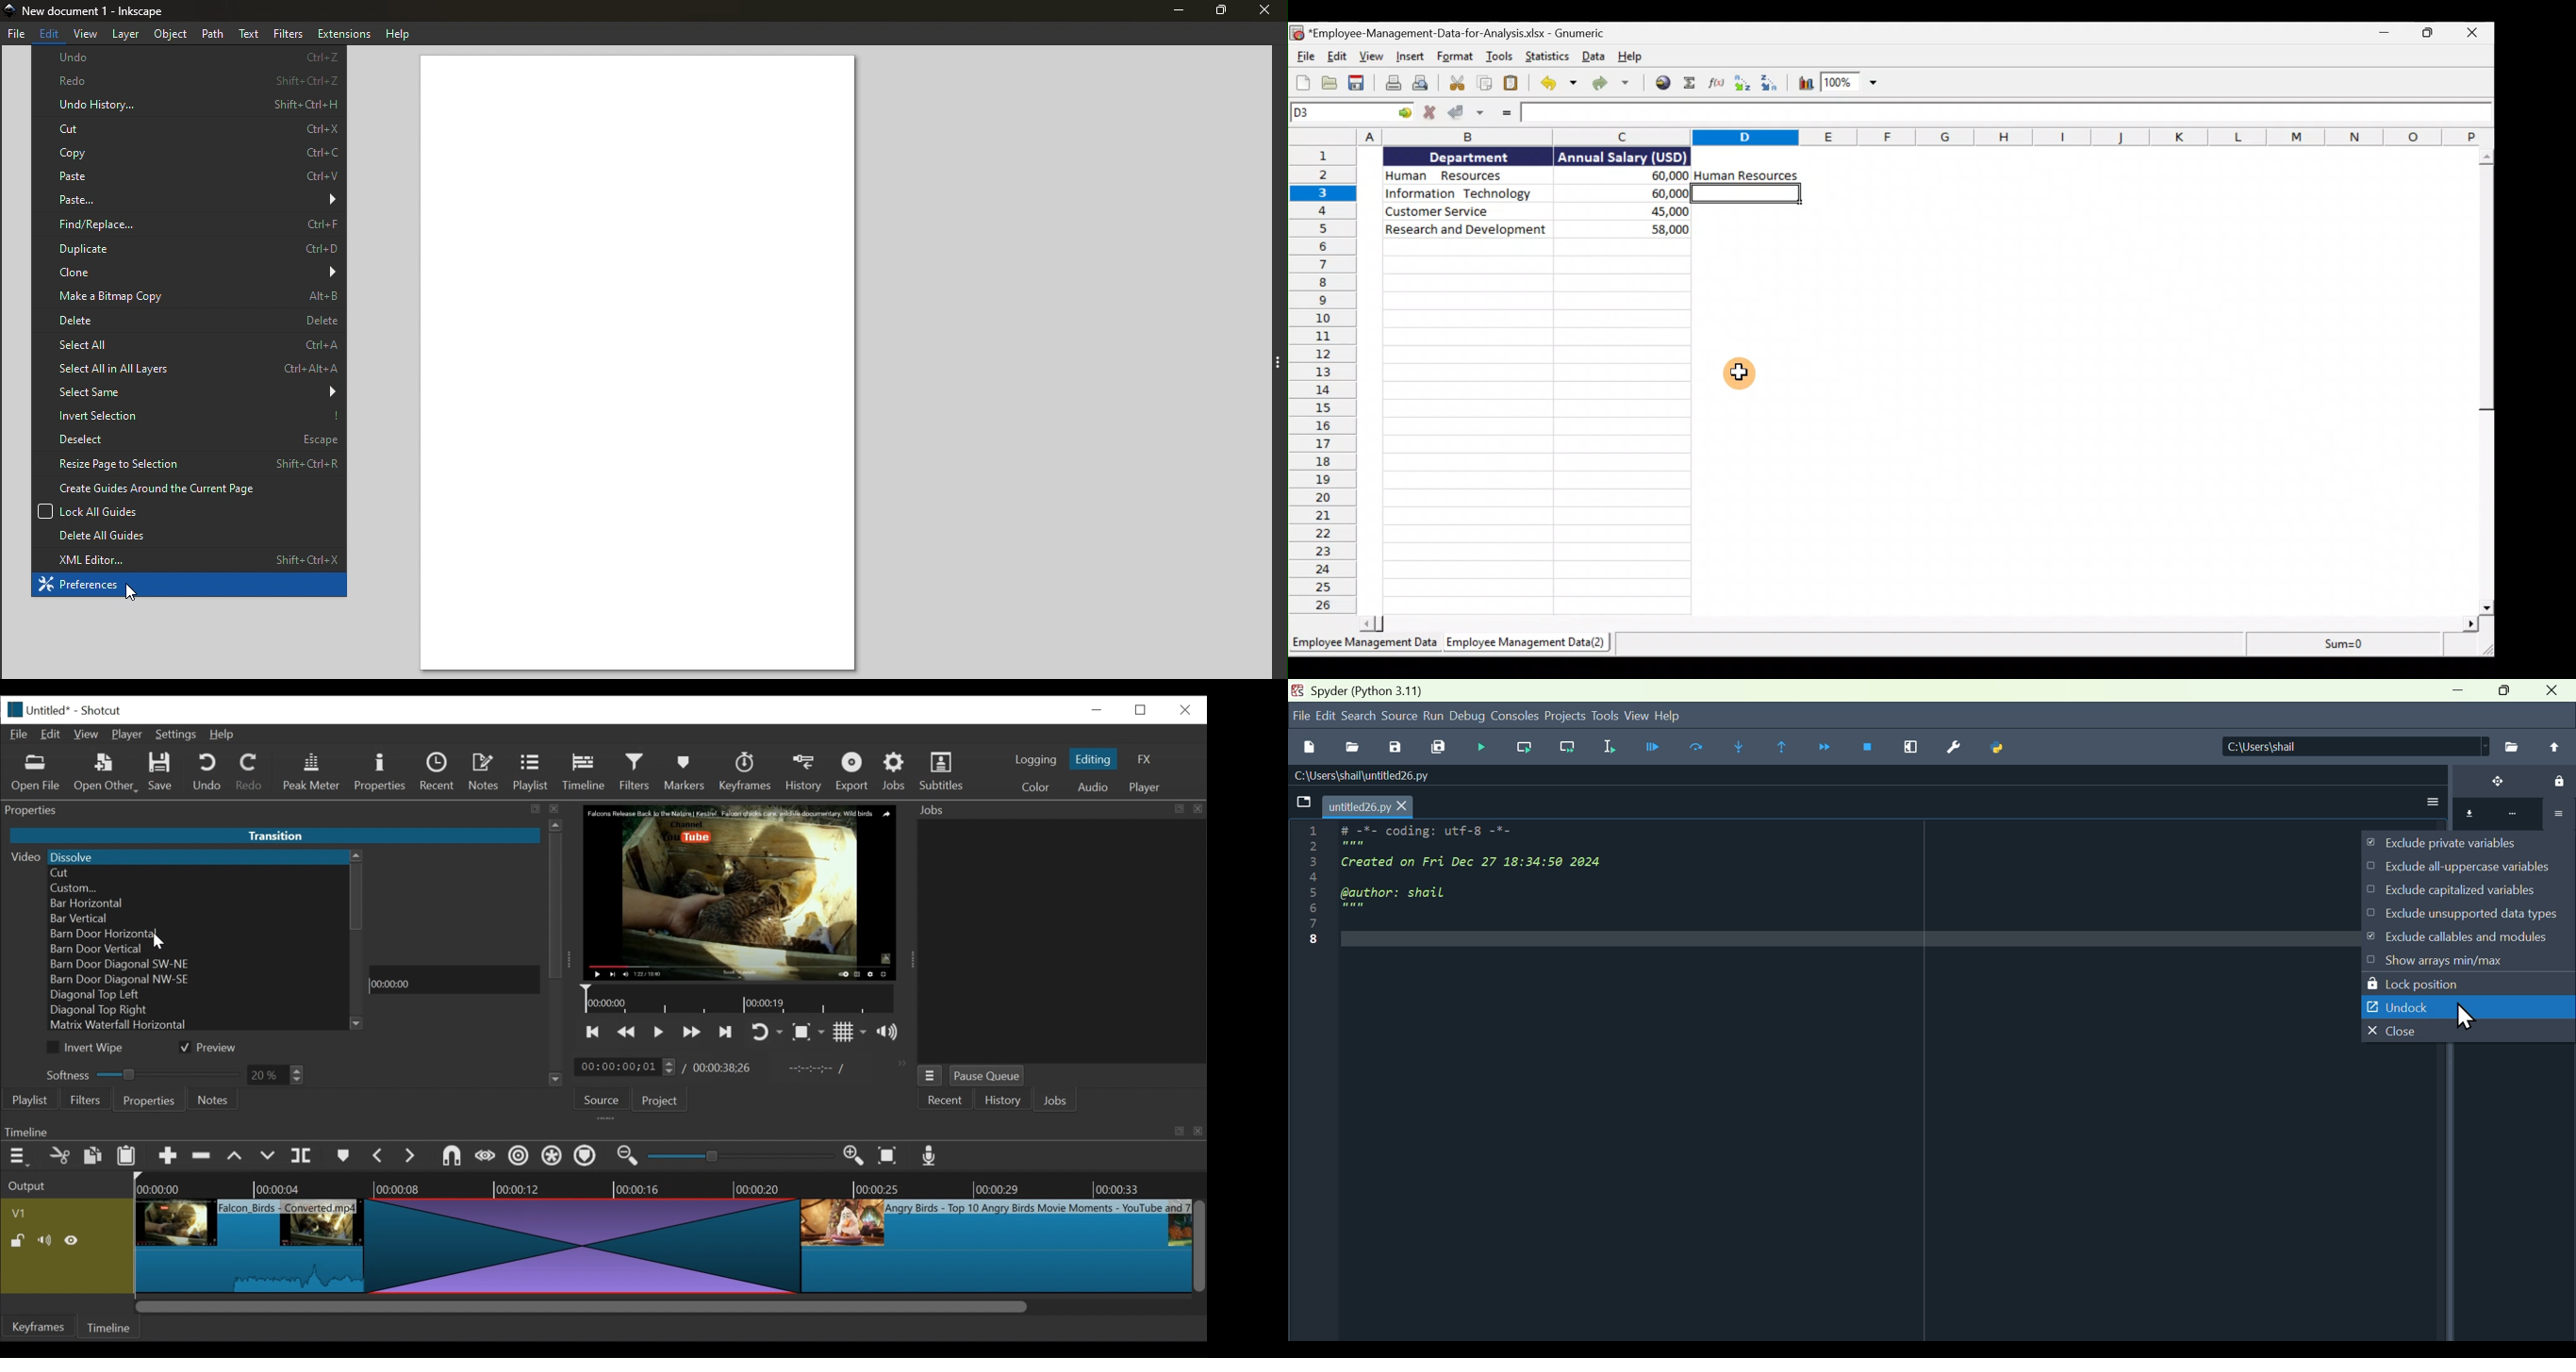 This screenshot has height=1372, width=2576. What do you see at coordinates (588, 1157) in the screenshot?
I see `Ripple markers` at bounding box center [588, 1157].